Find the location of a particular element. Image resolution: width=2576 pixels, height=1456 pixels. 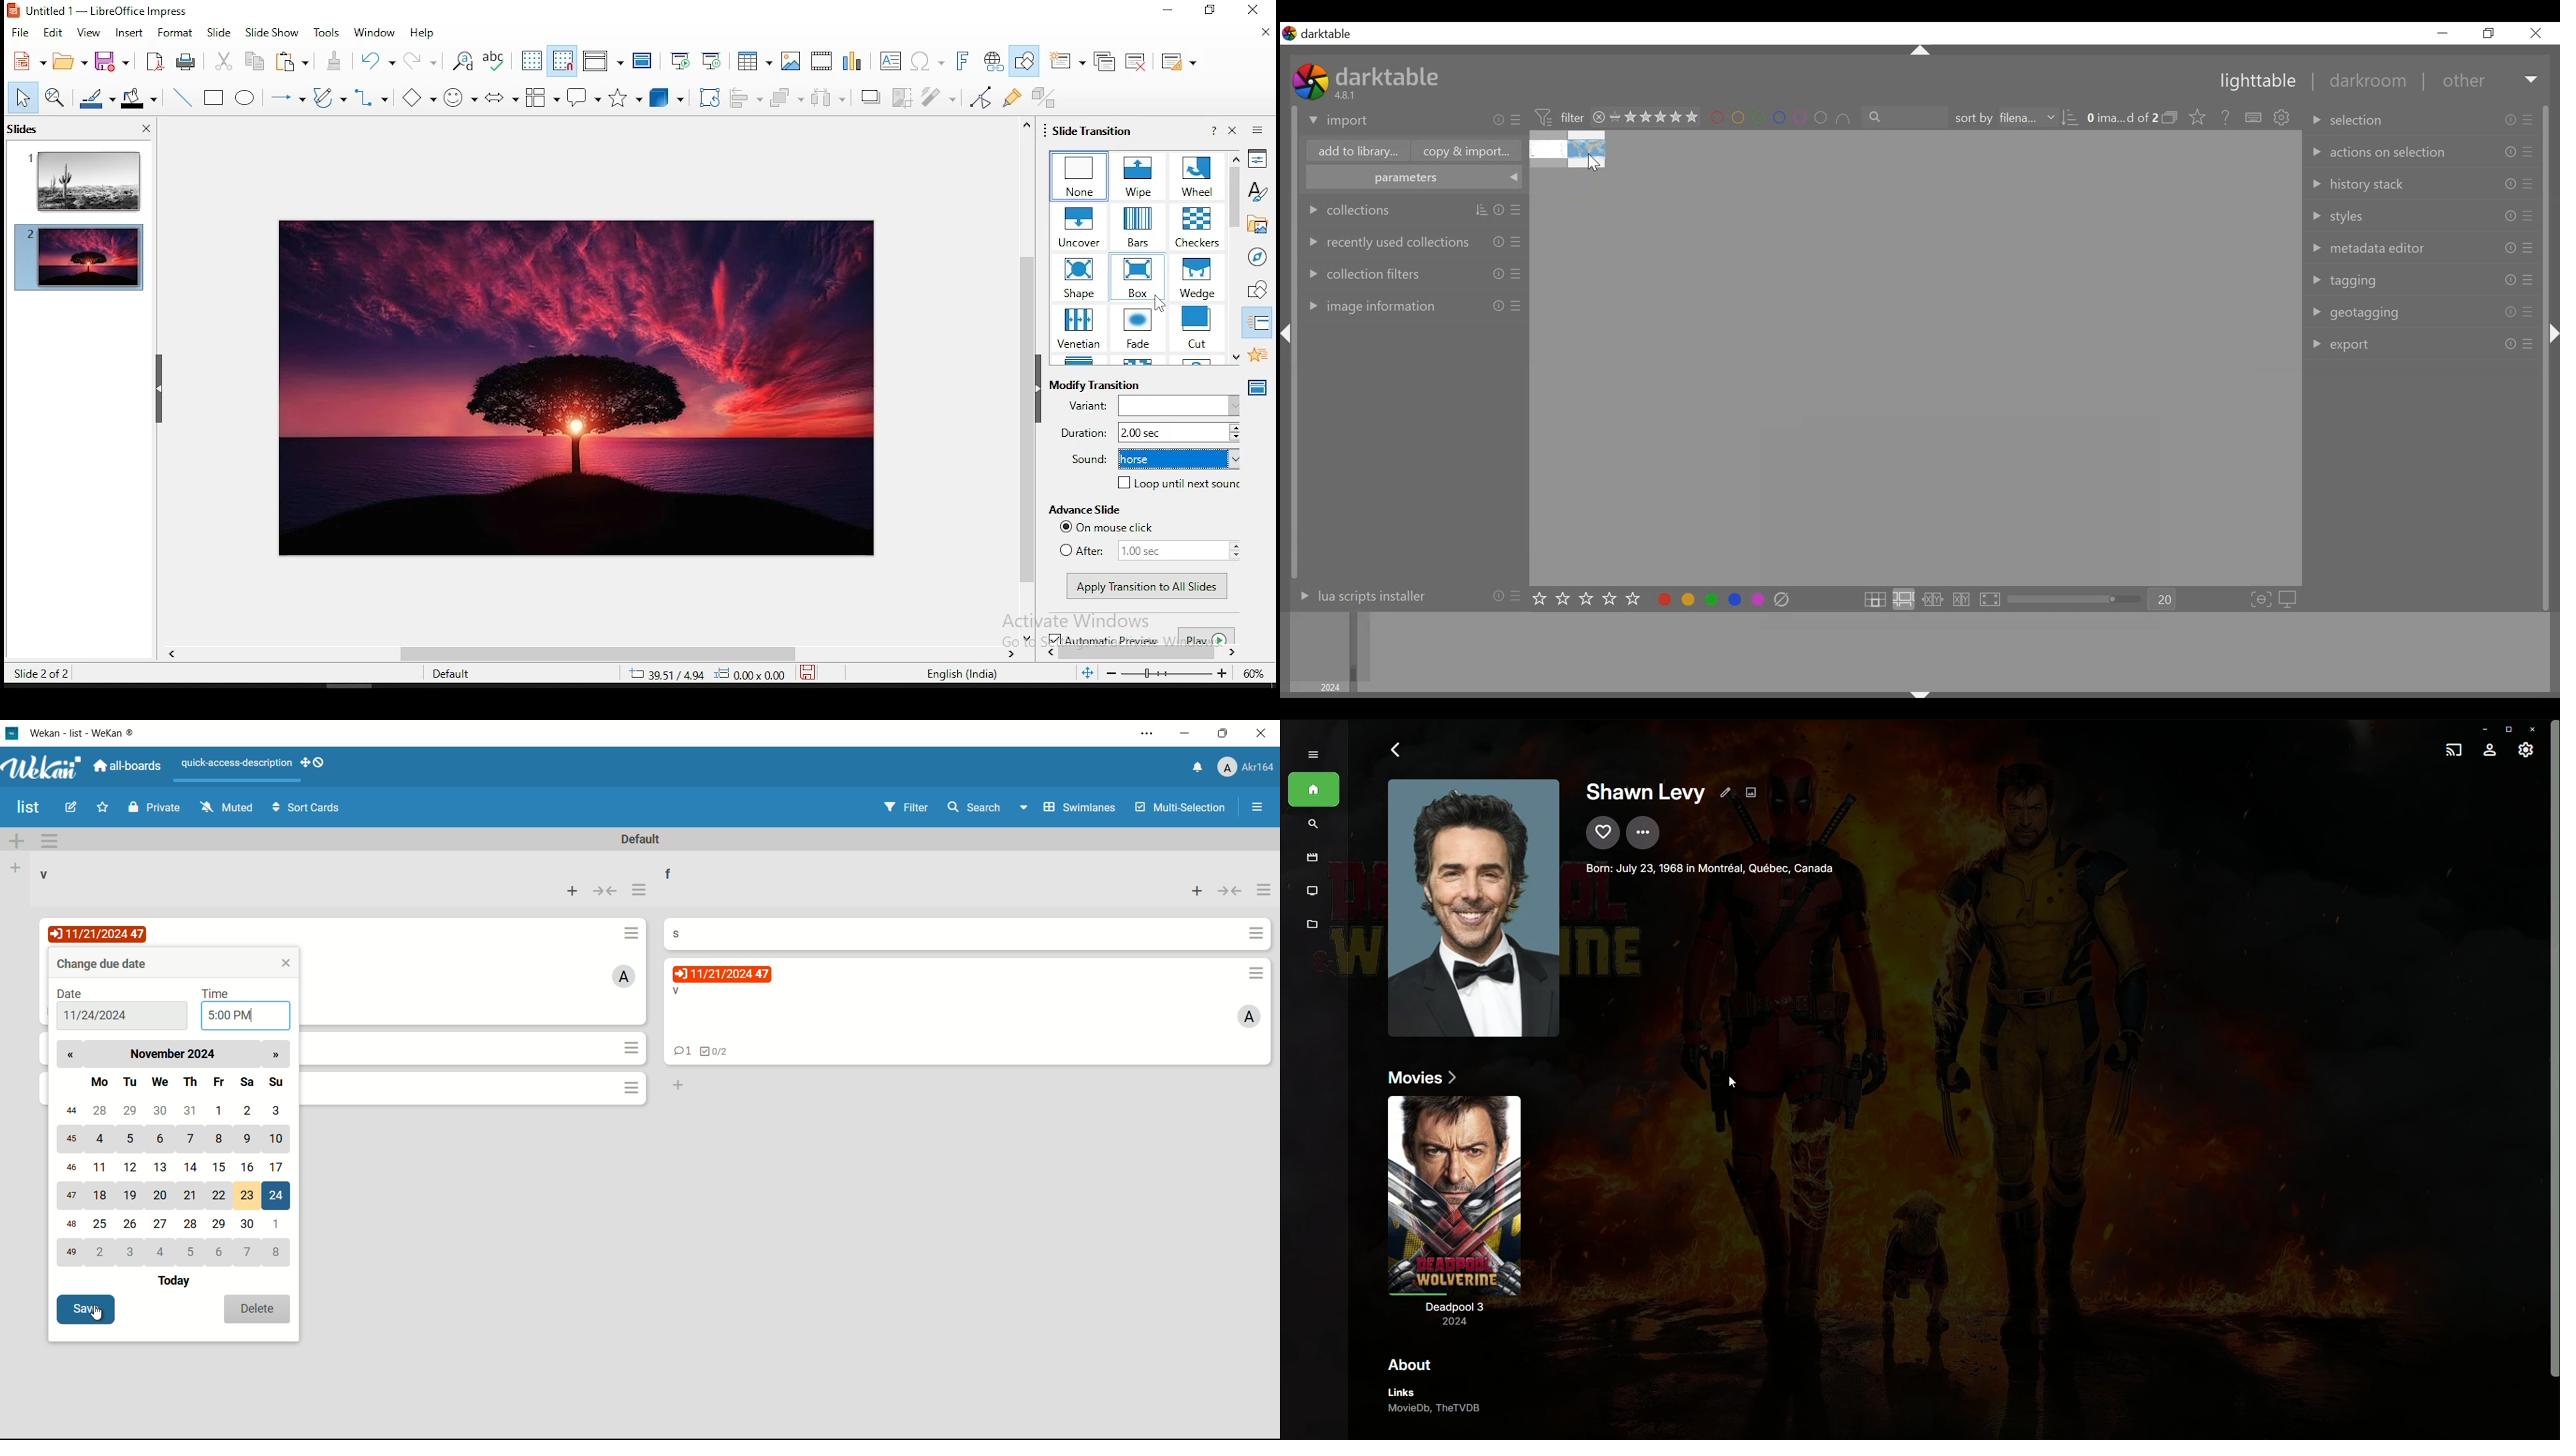

Edit Details is located at coordinates (1744, 791).